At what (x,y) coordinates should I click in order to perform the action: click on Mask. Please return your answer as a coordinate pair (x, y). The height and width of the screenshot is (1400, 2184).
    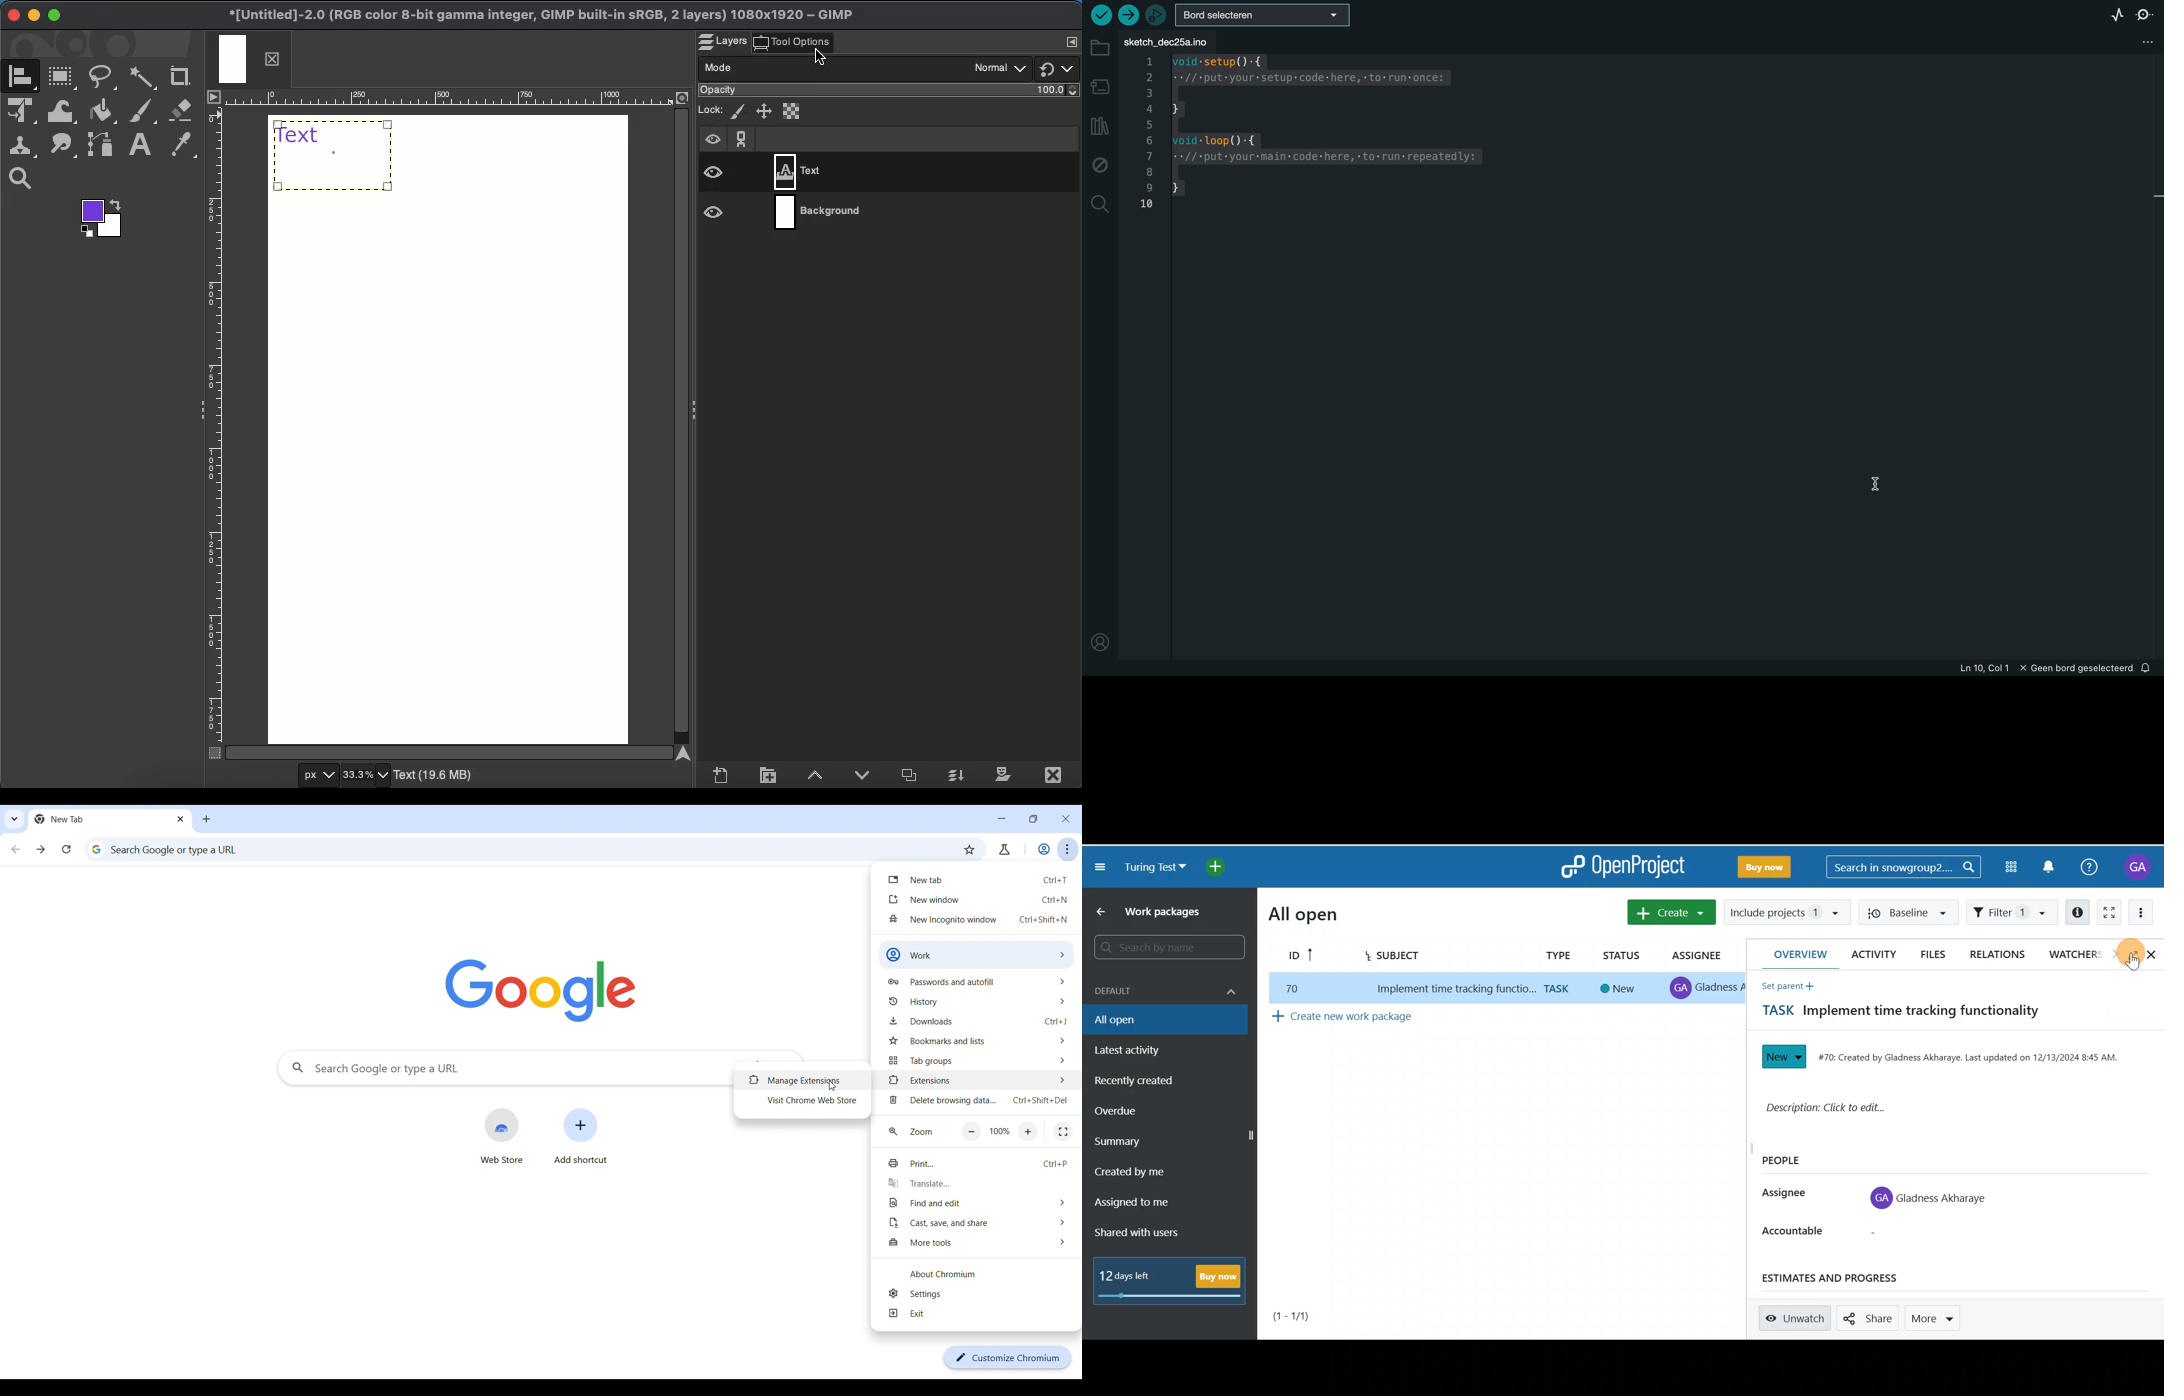
    Looking at the image, I should click on (1004, 775).